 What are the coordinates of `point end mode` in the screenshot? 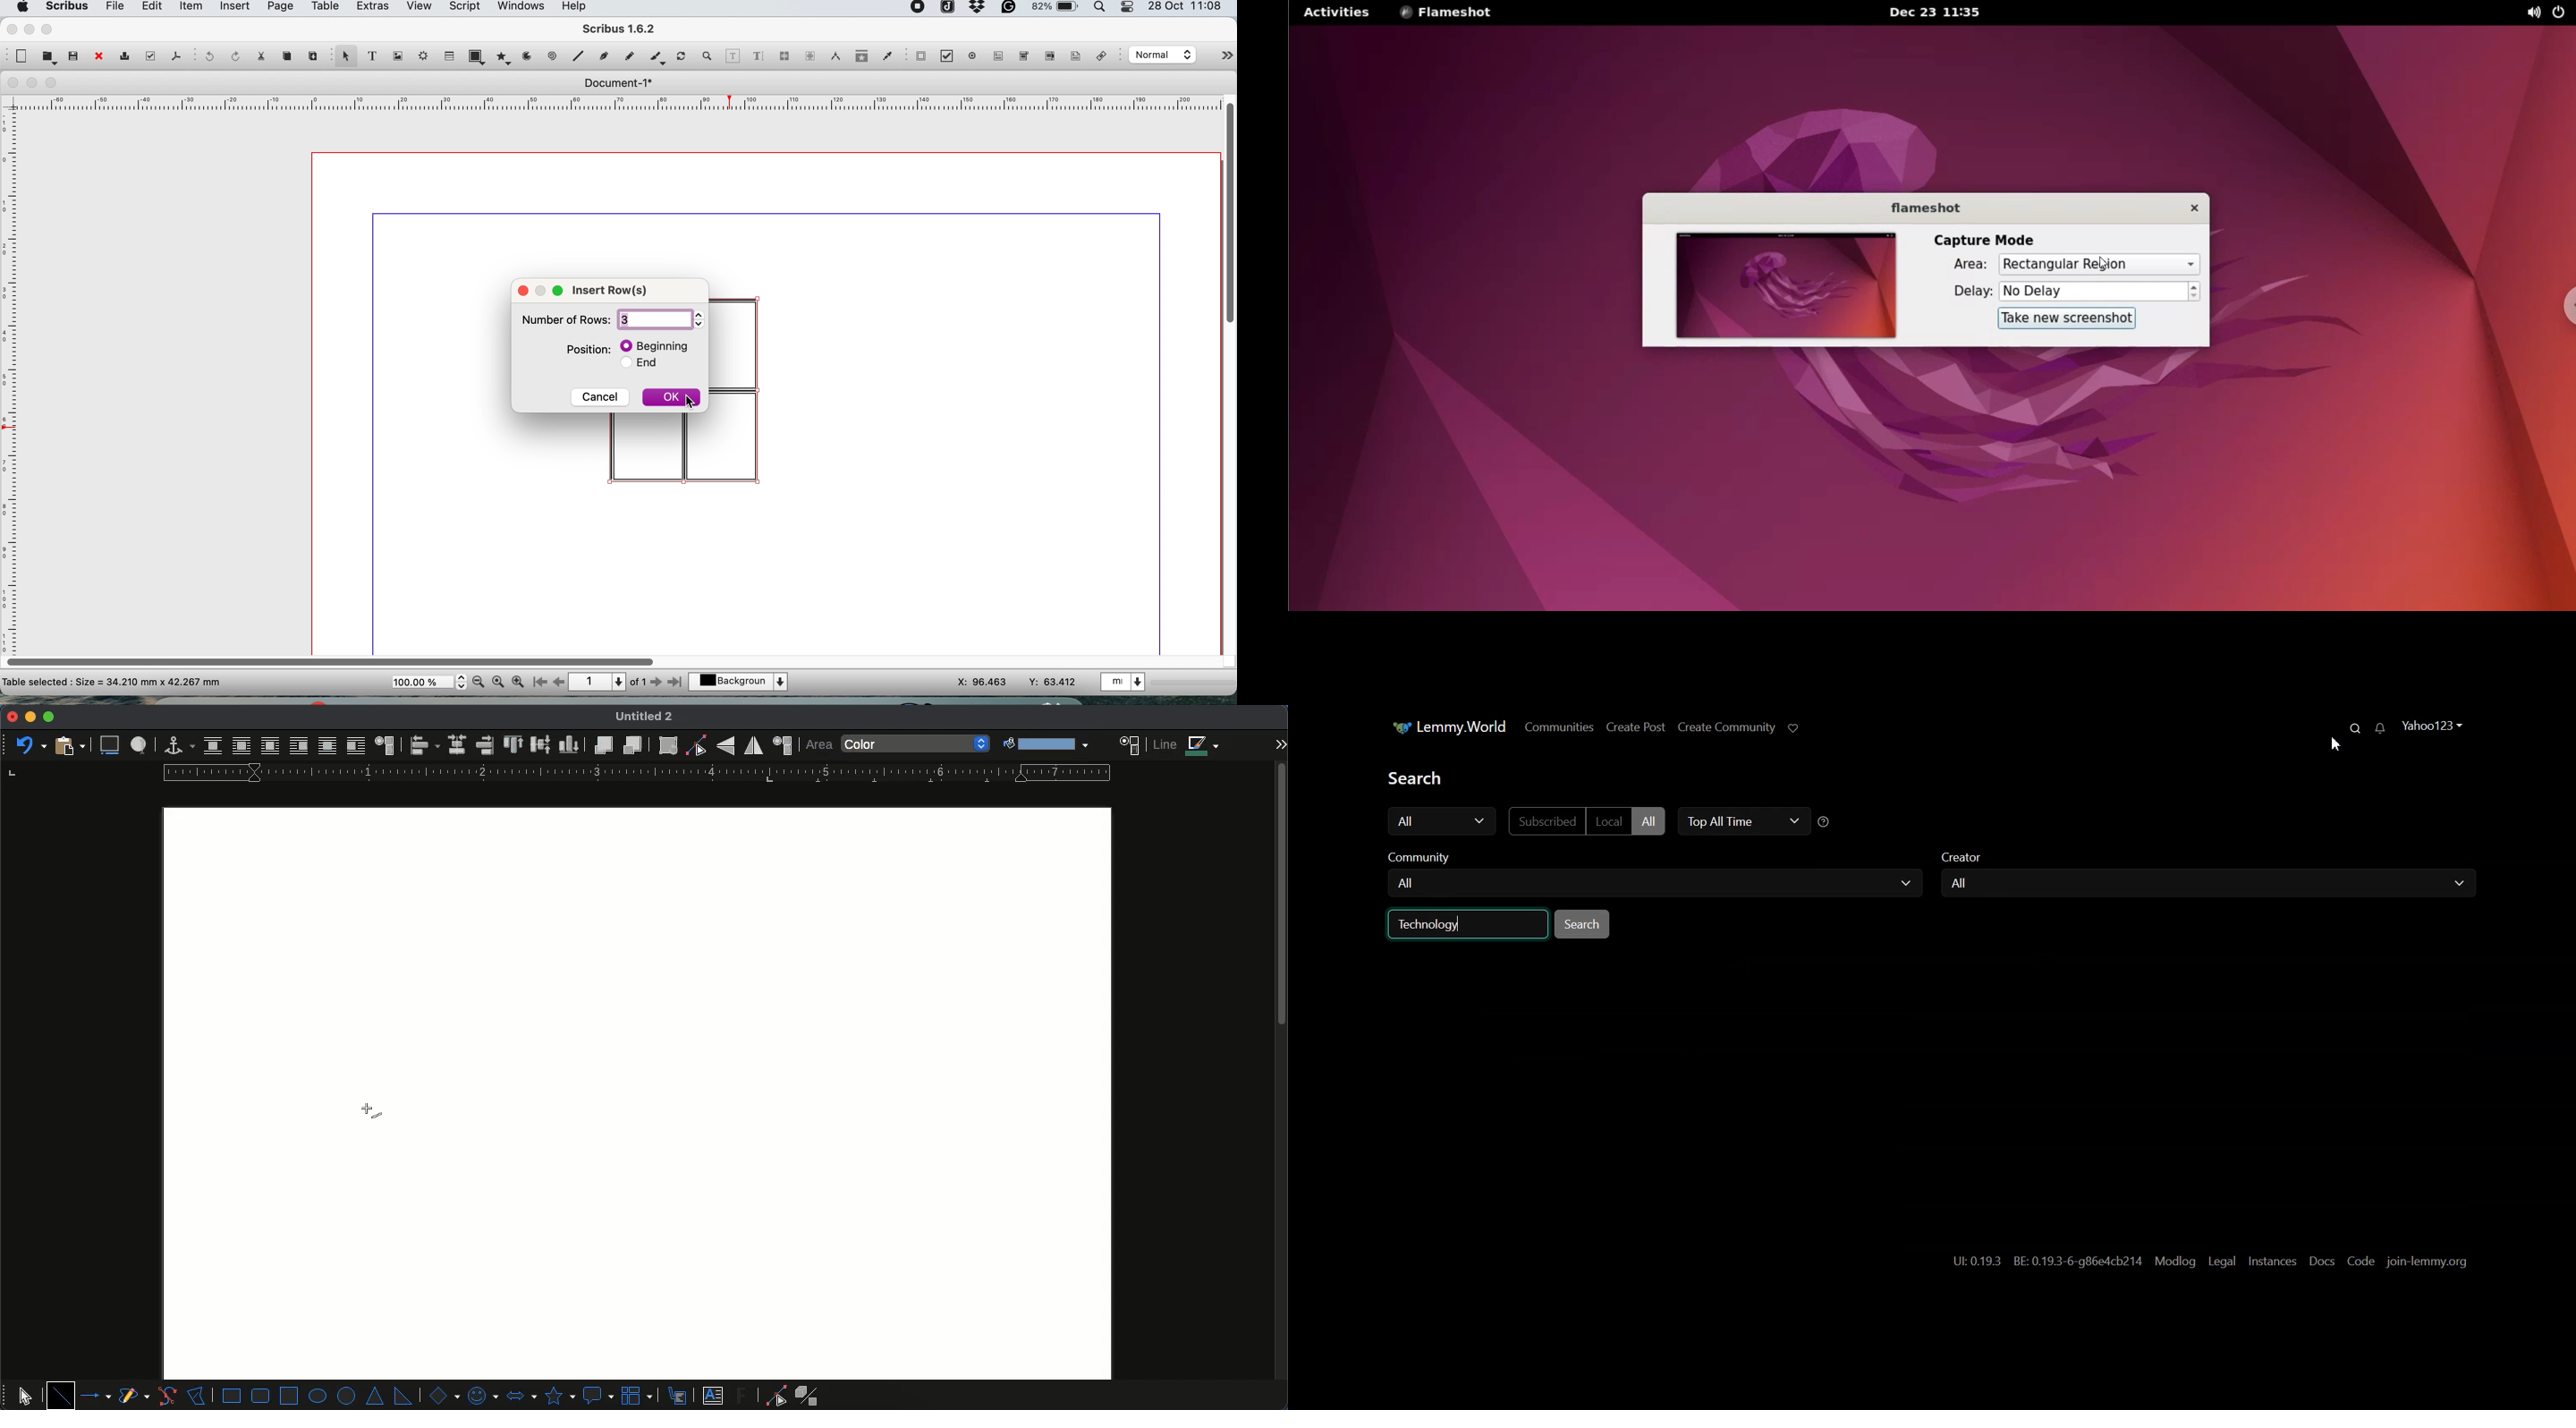 It's located at (773, 1396).